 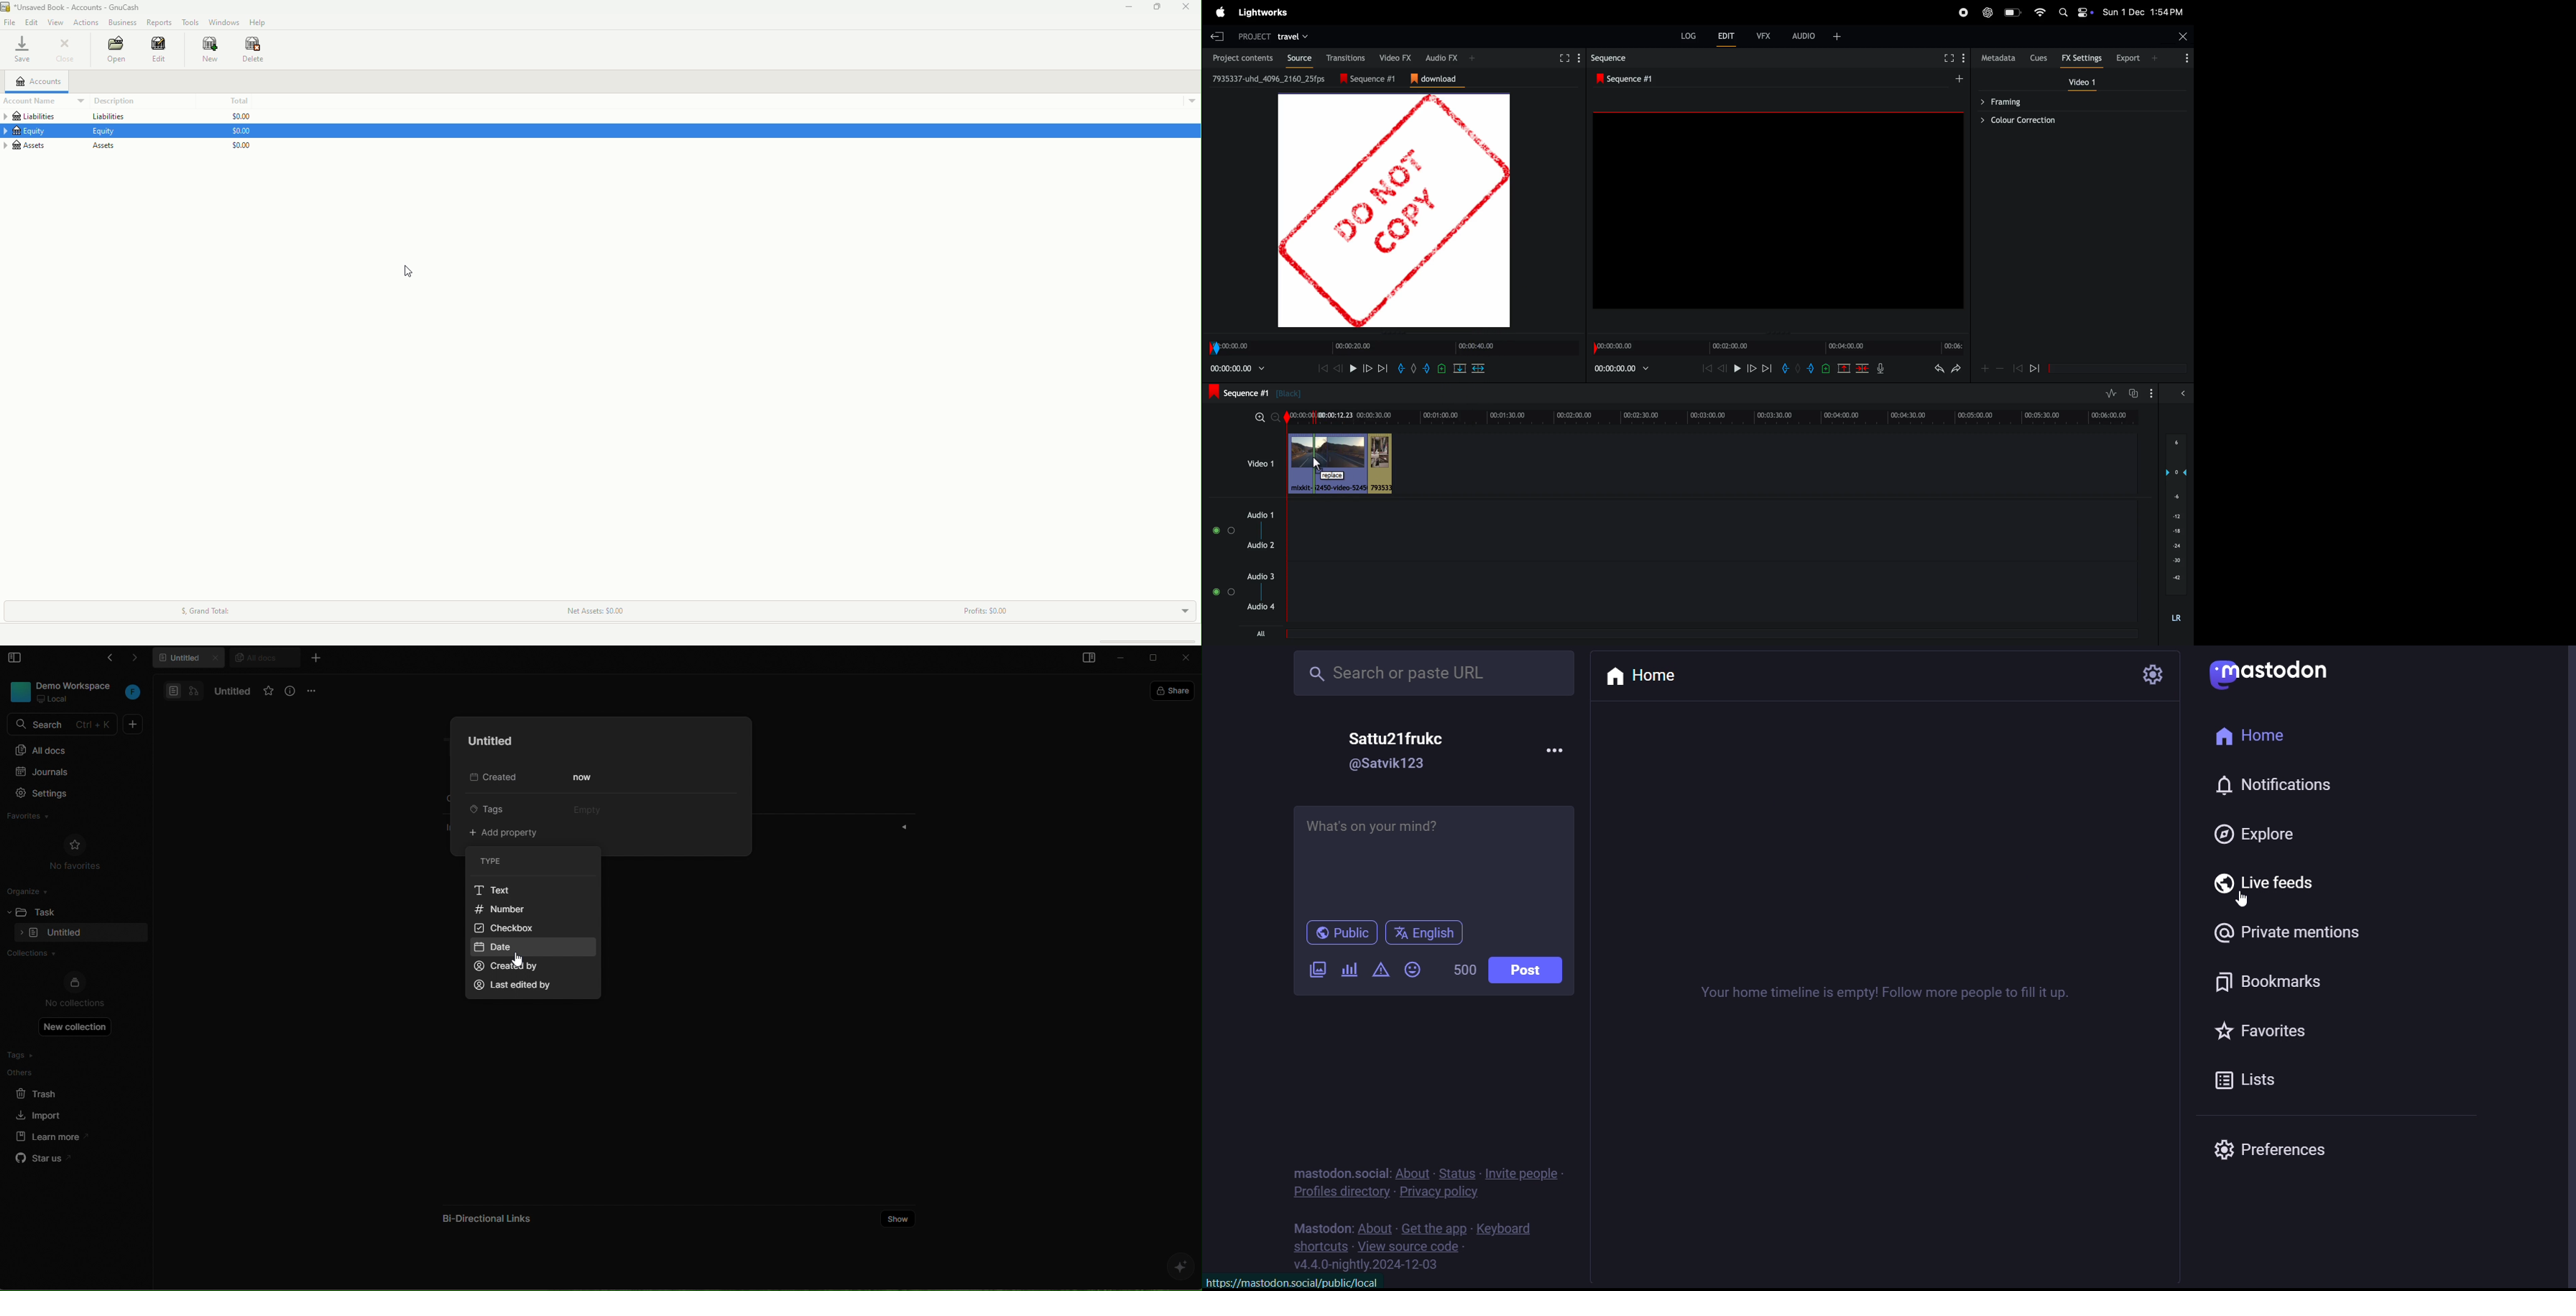 What do you see at coordinates (141, 660) in the screenshot?
I see `forward` at bounding box center [141, 660].